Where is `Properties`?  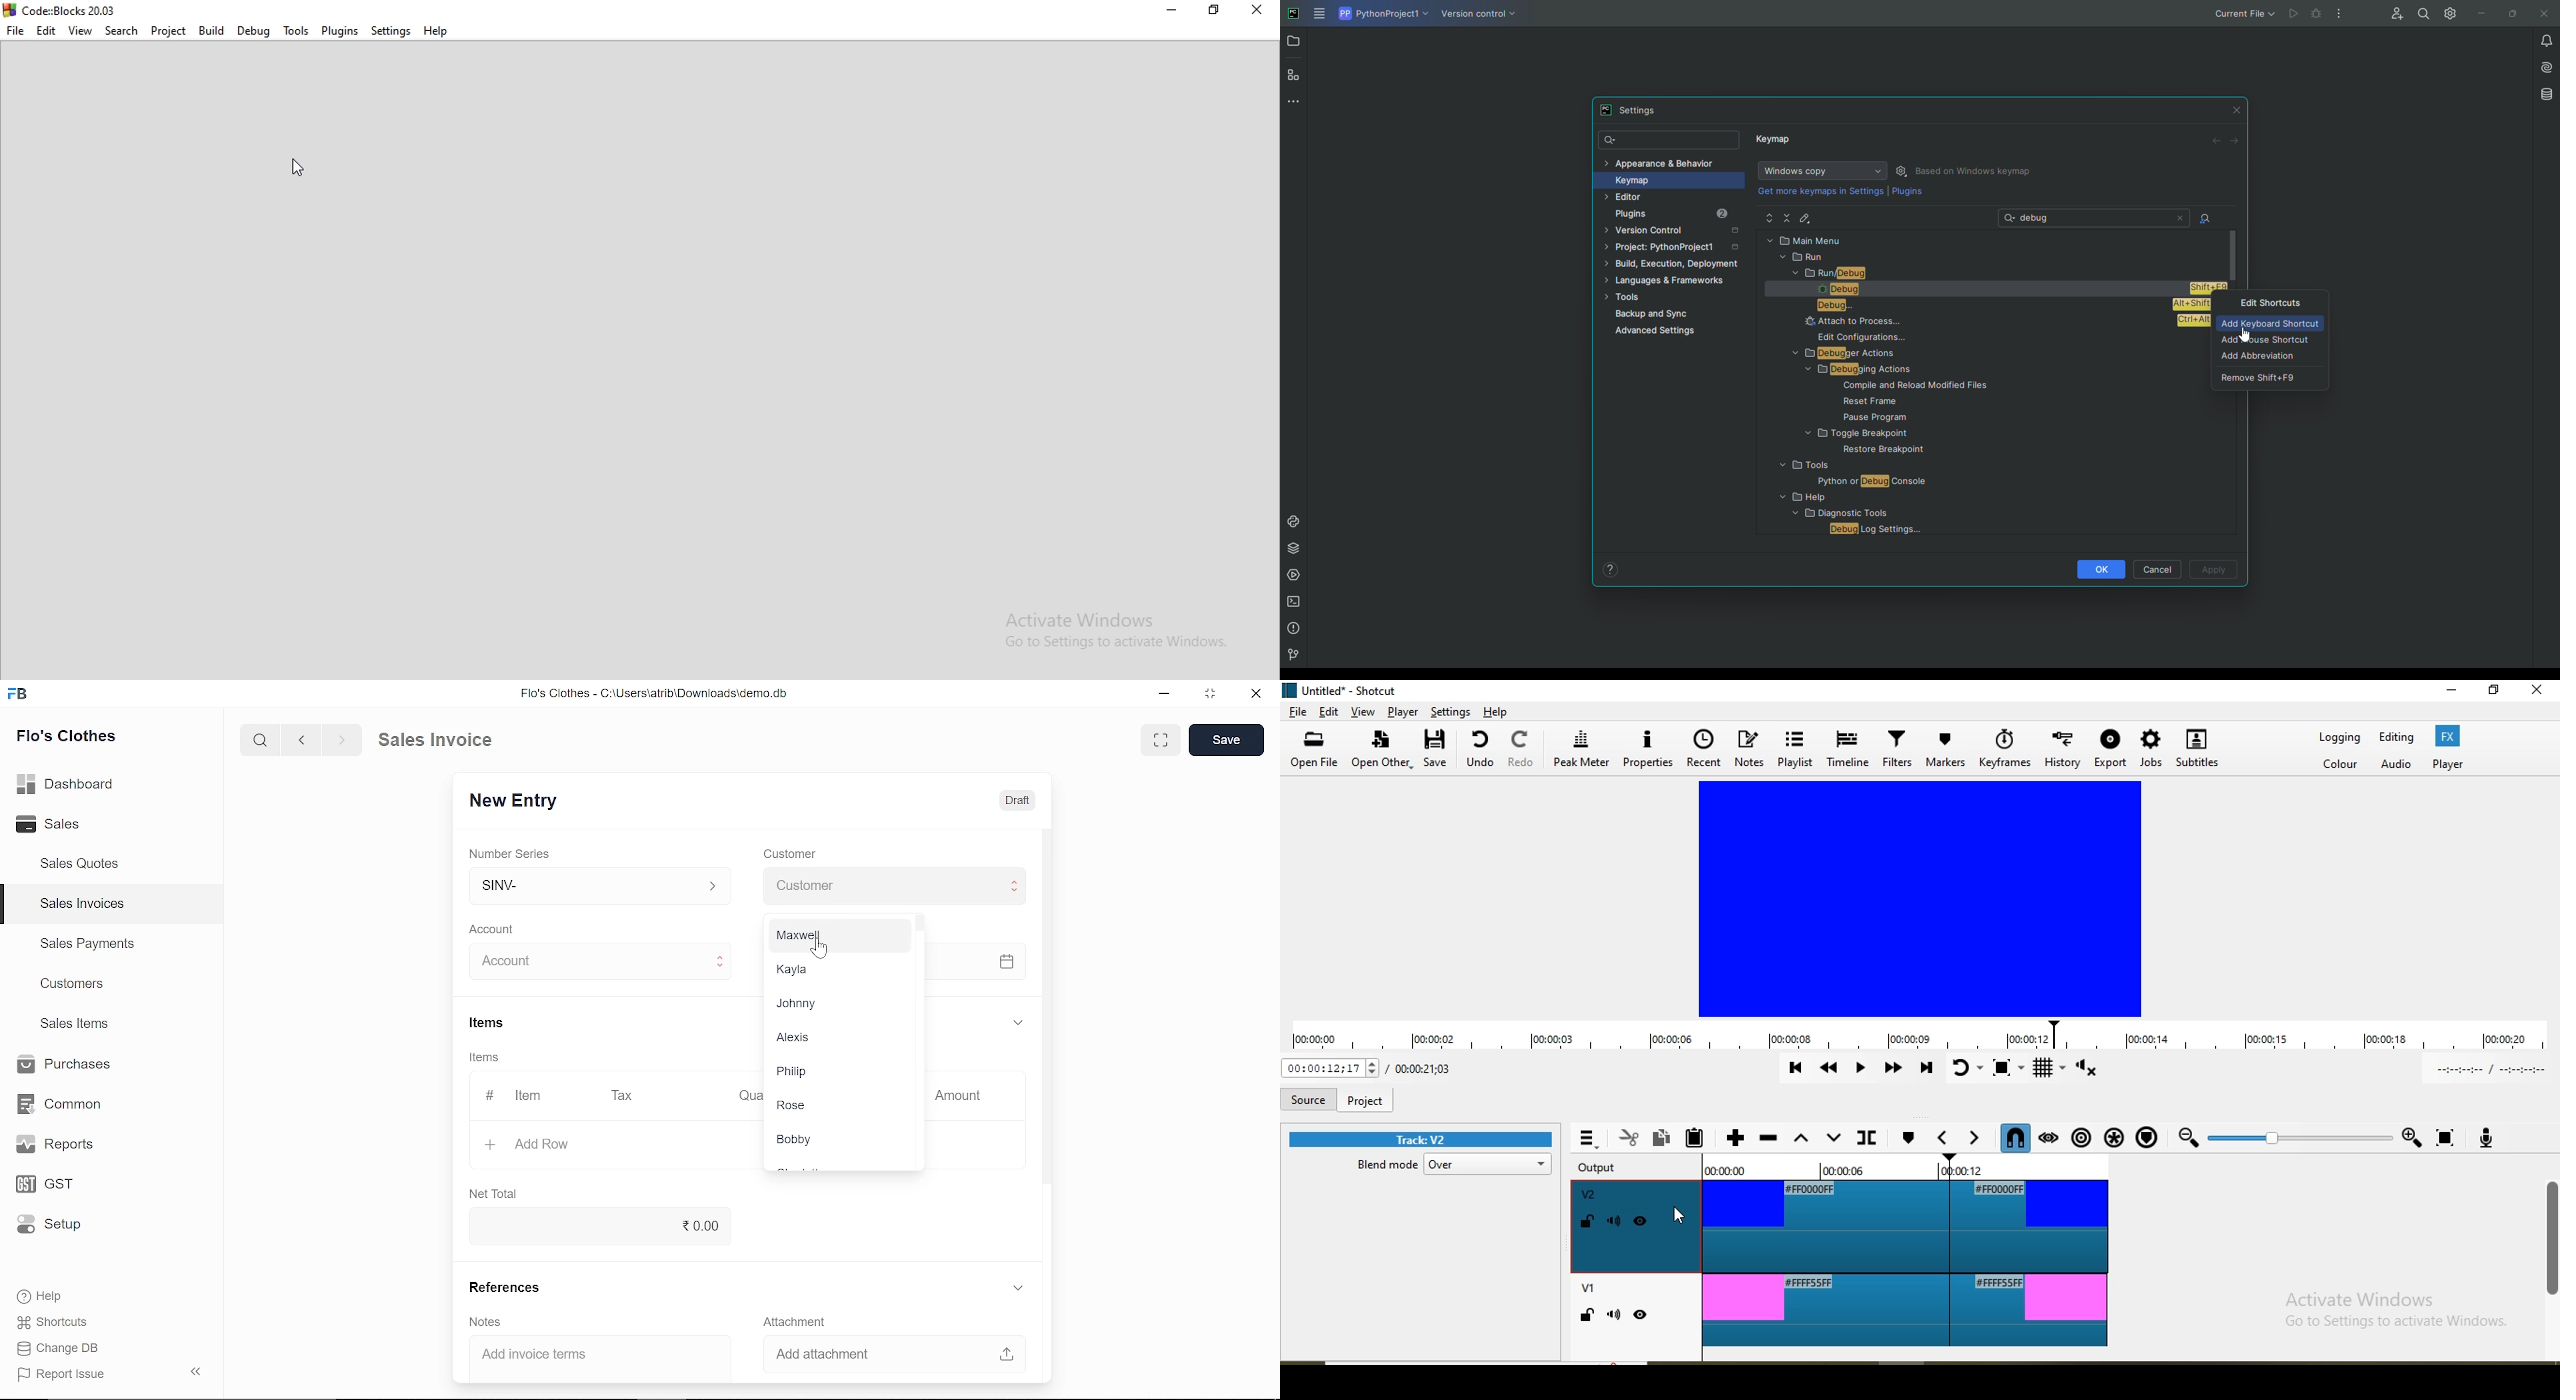 Properties is located at coordinates (1647, 750).